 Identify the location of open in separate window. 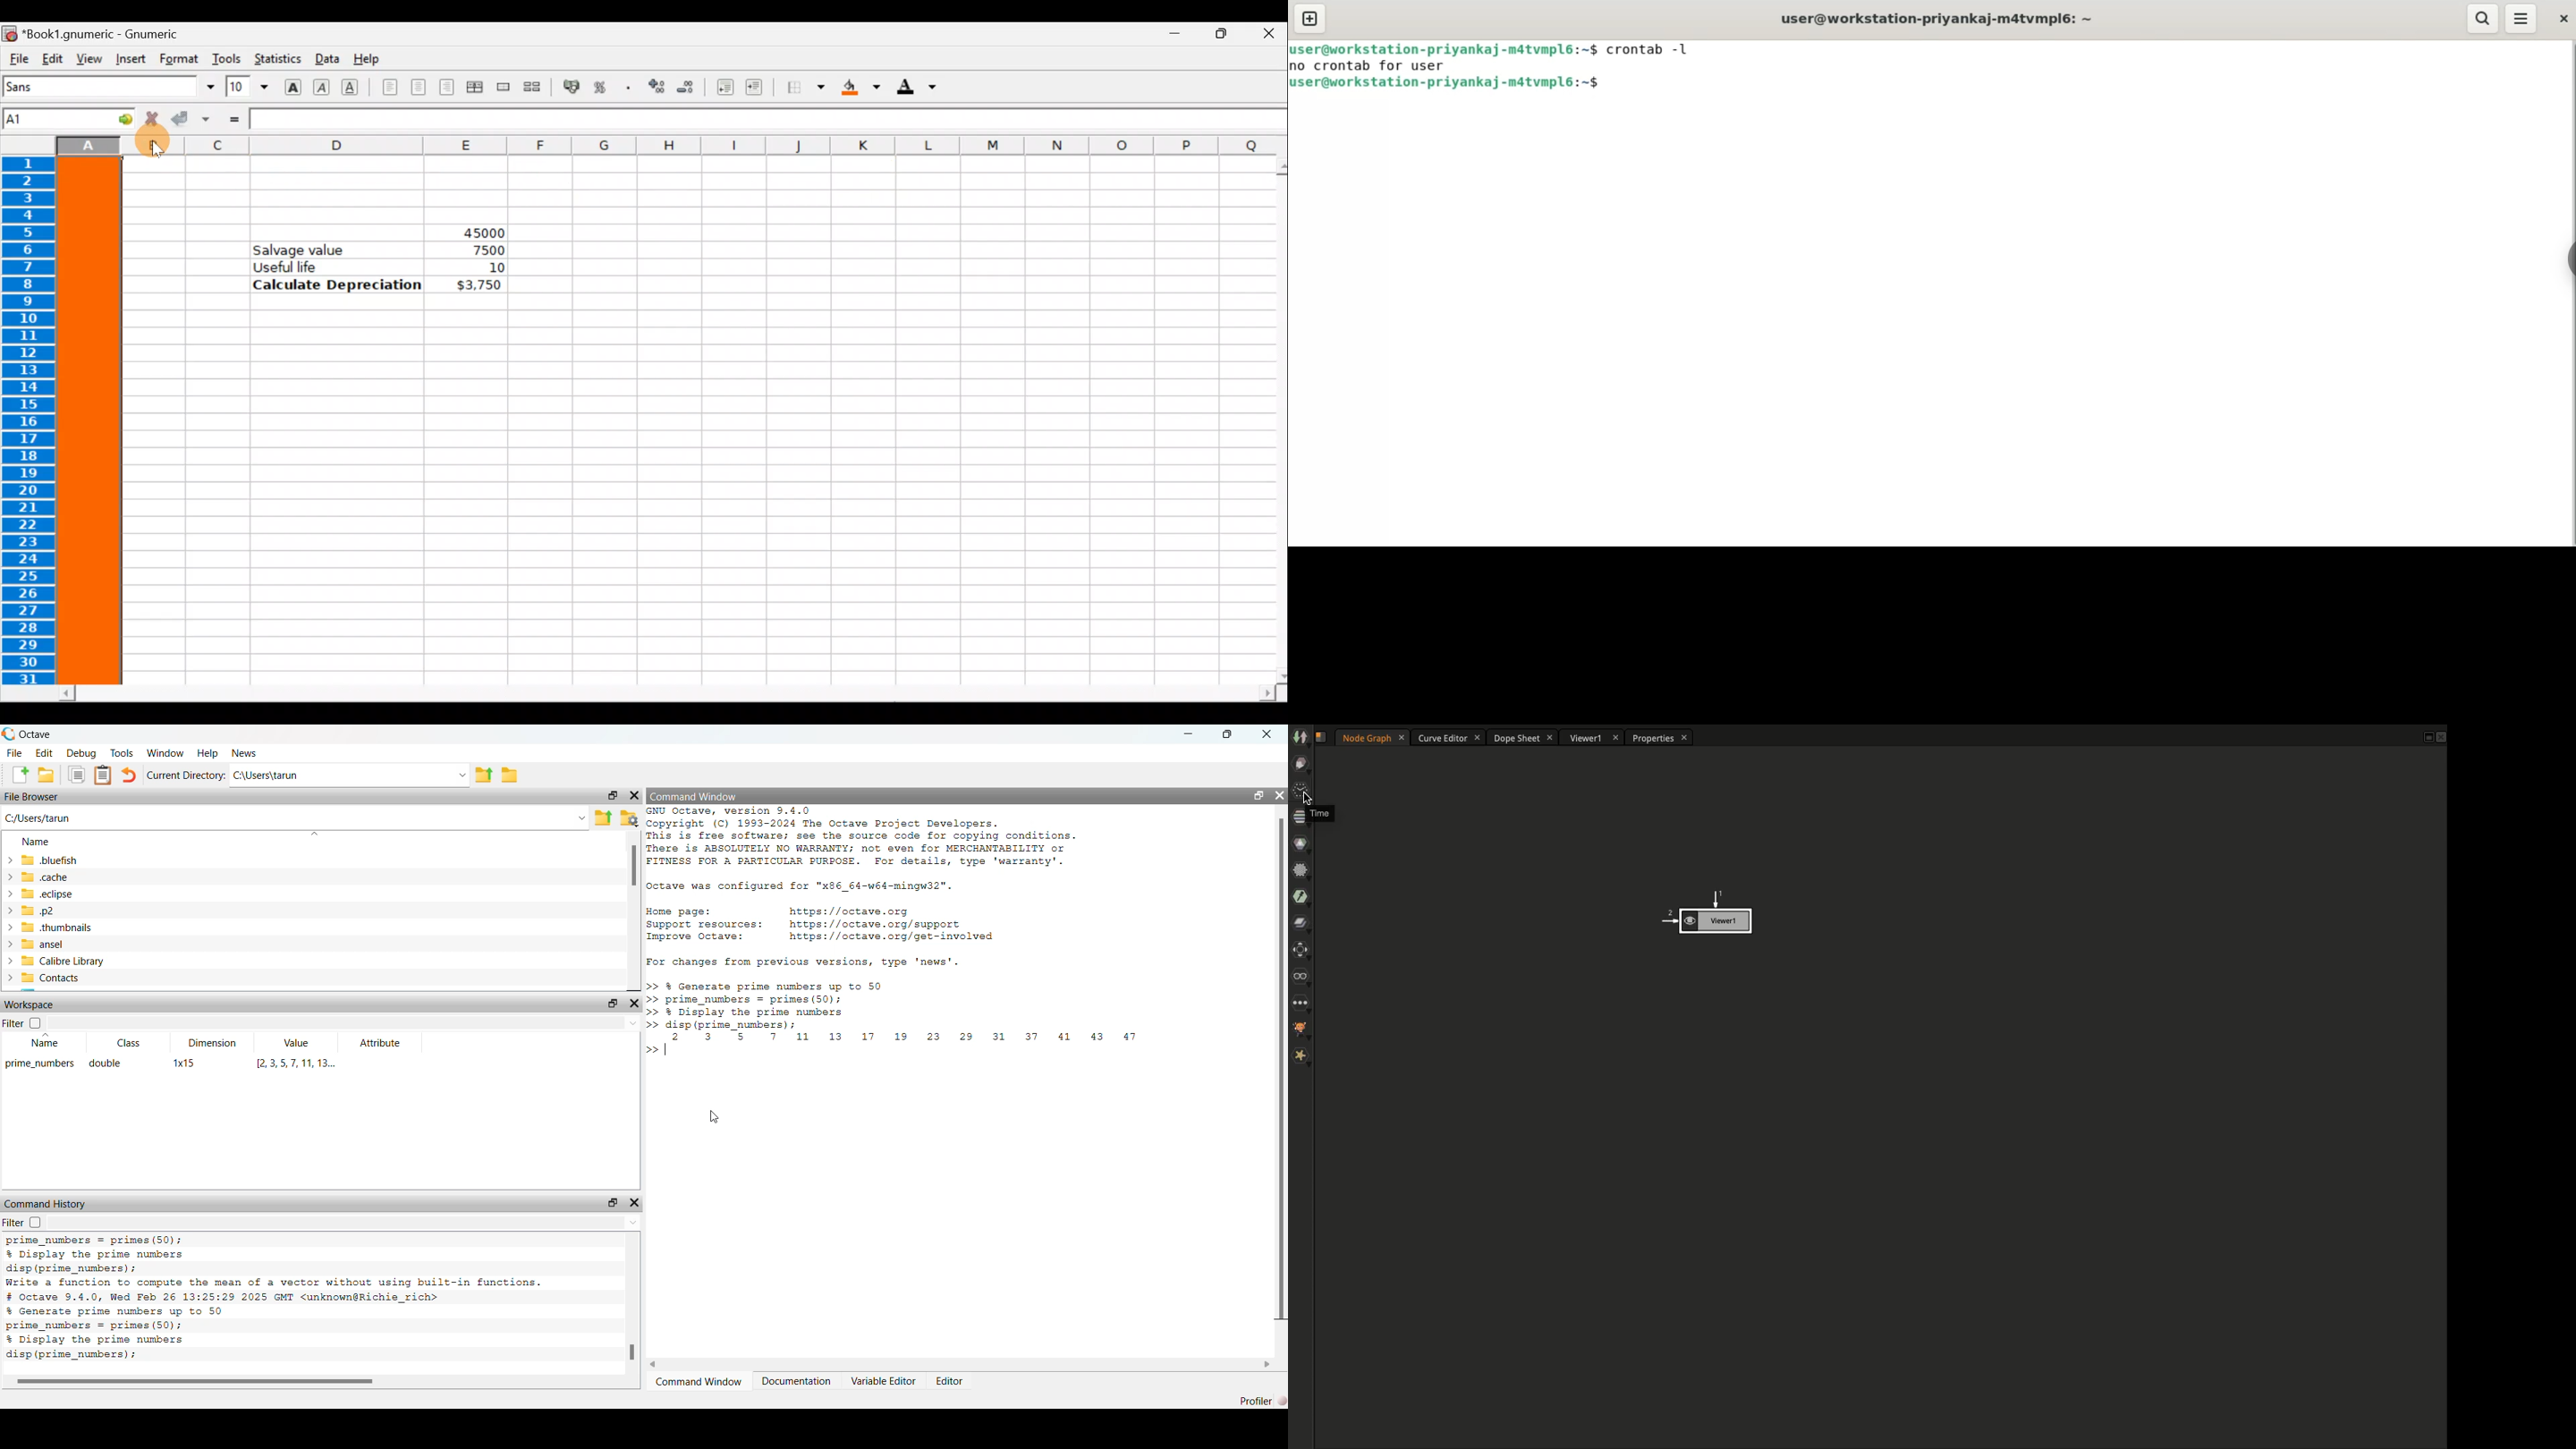
(1258, 795).